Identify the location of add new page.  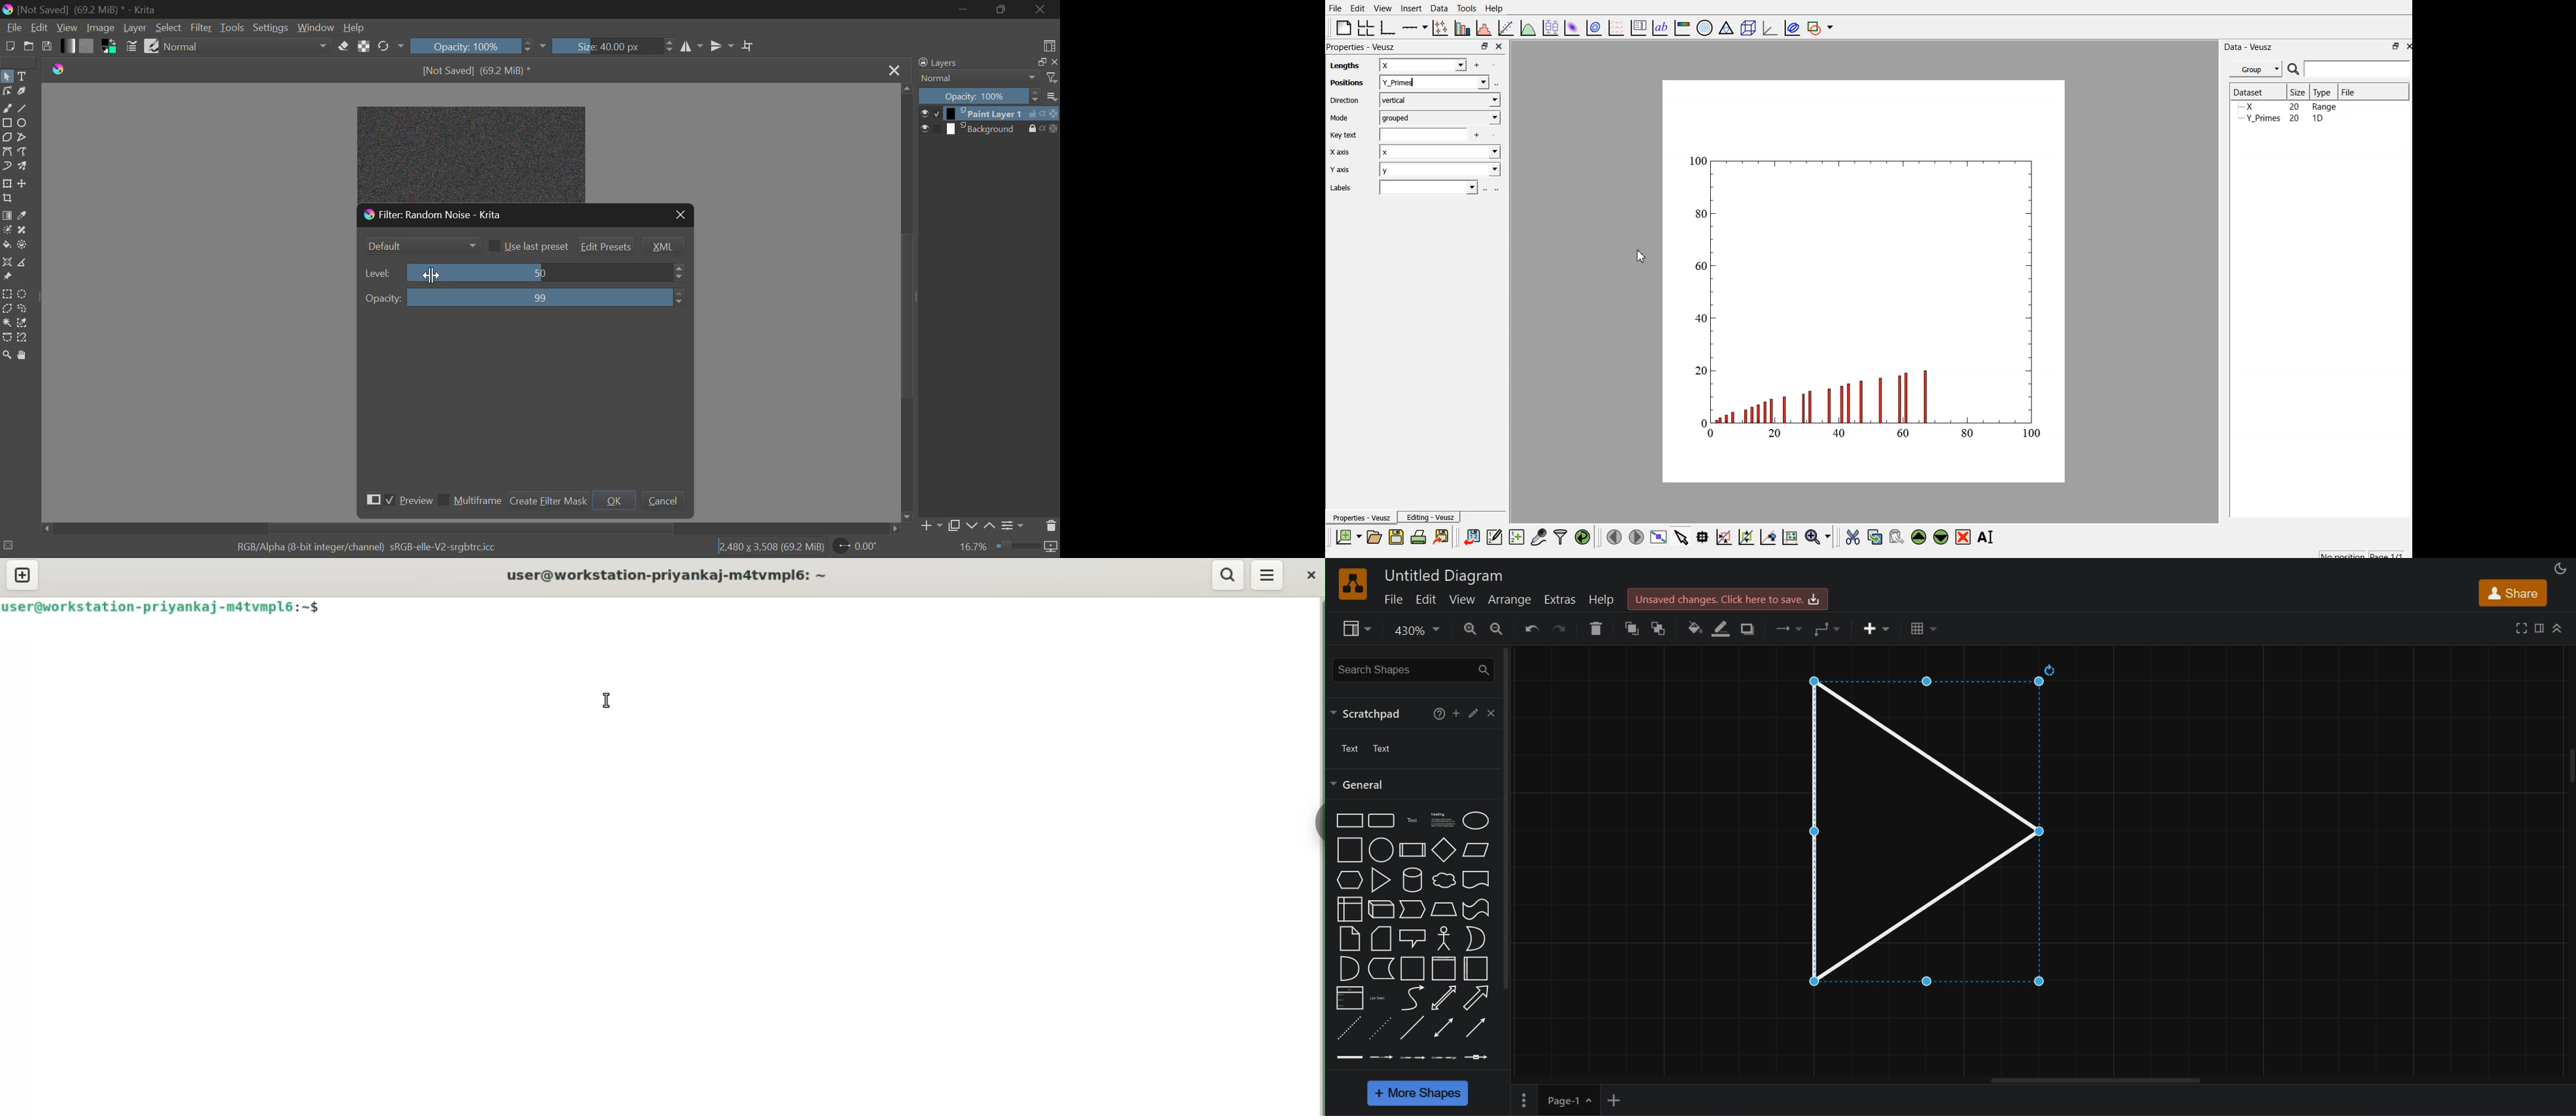
(1624, 1099).